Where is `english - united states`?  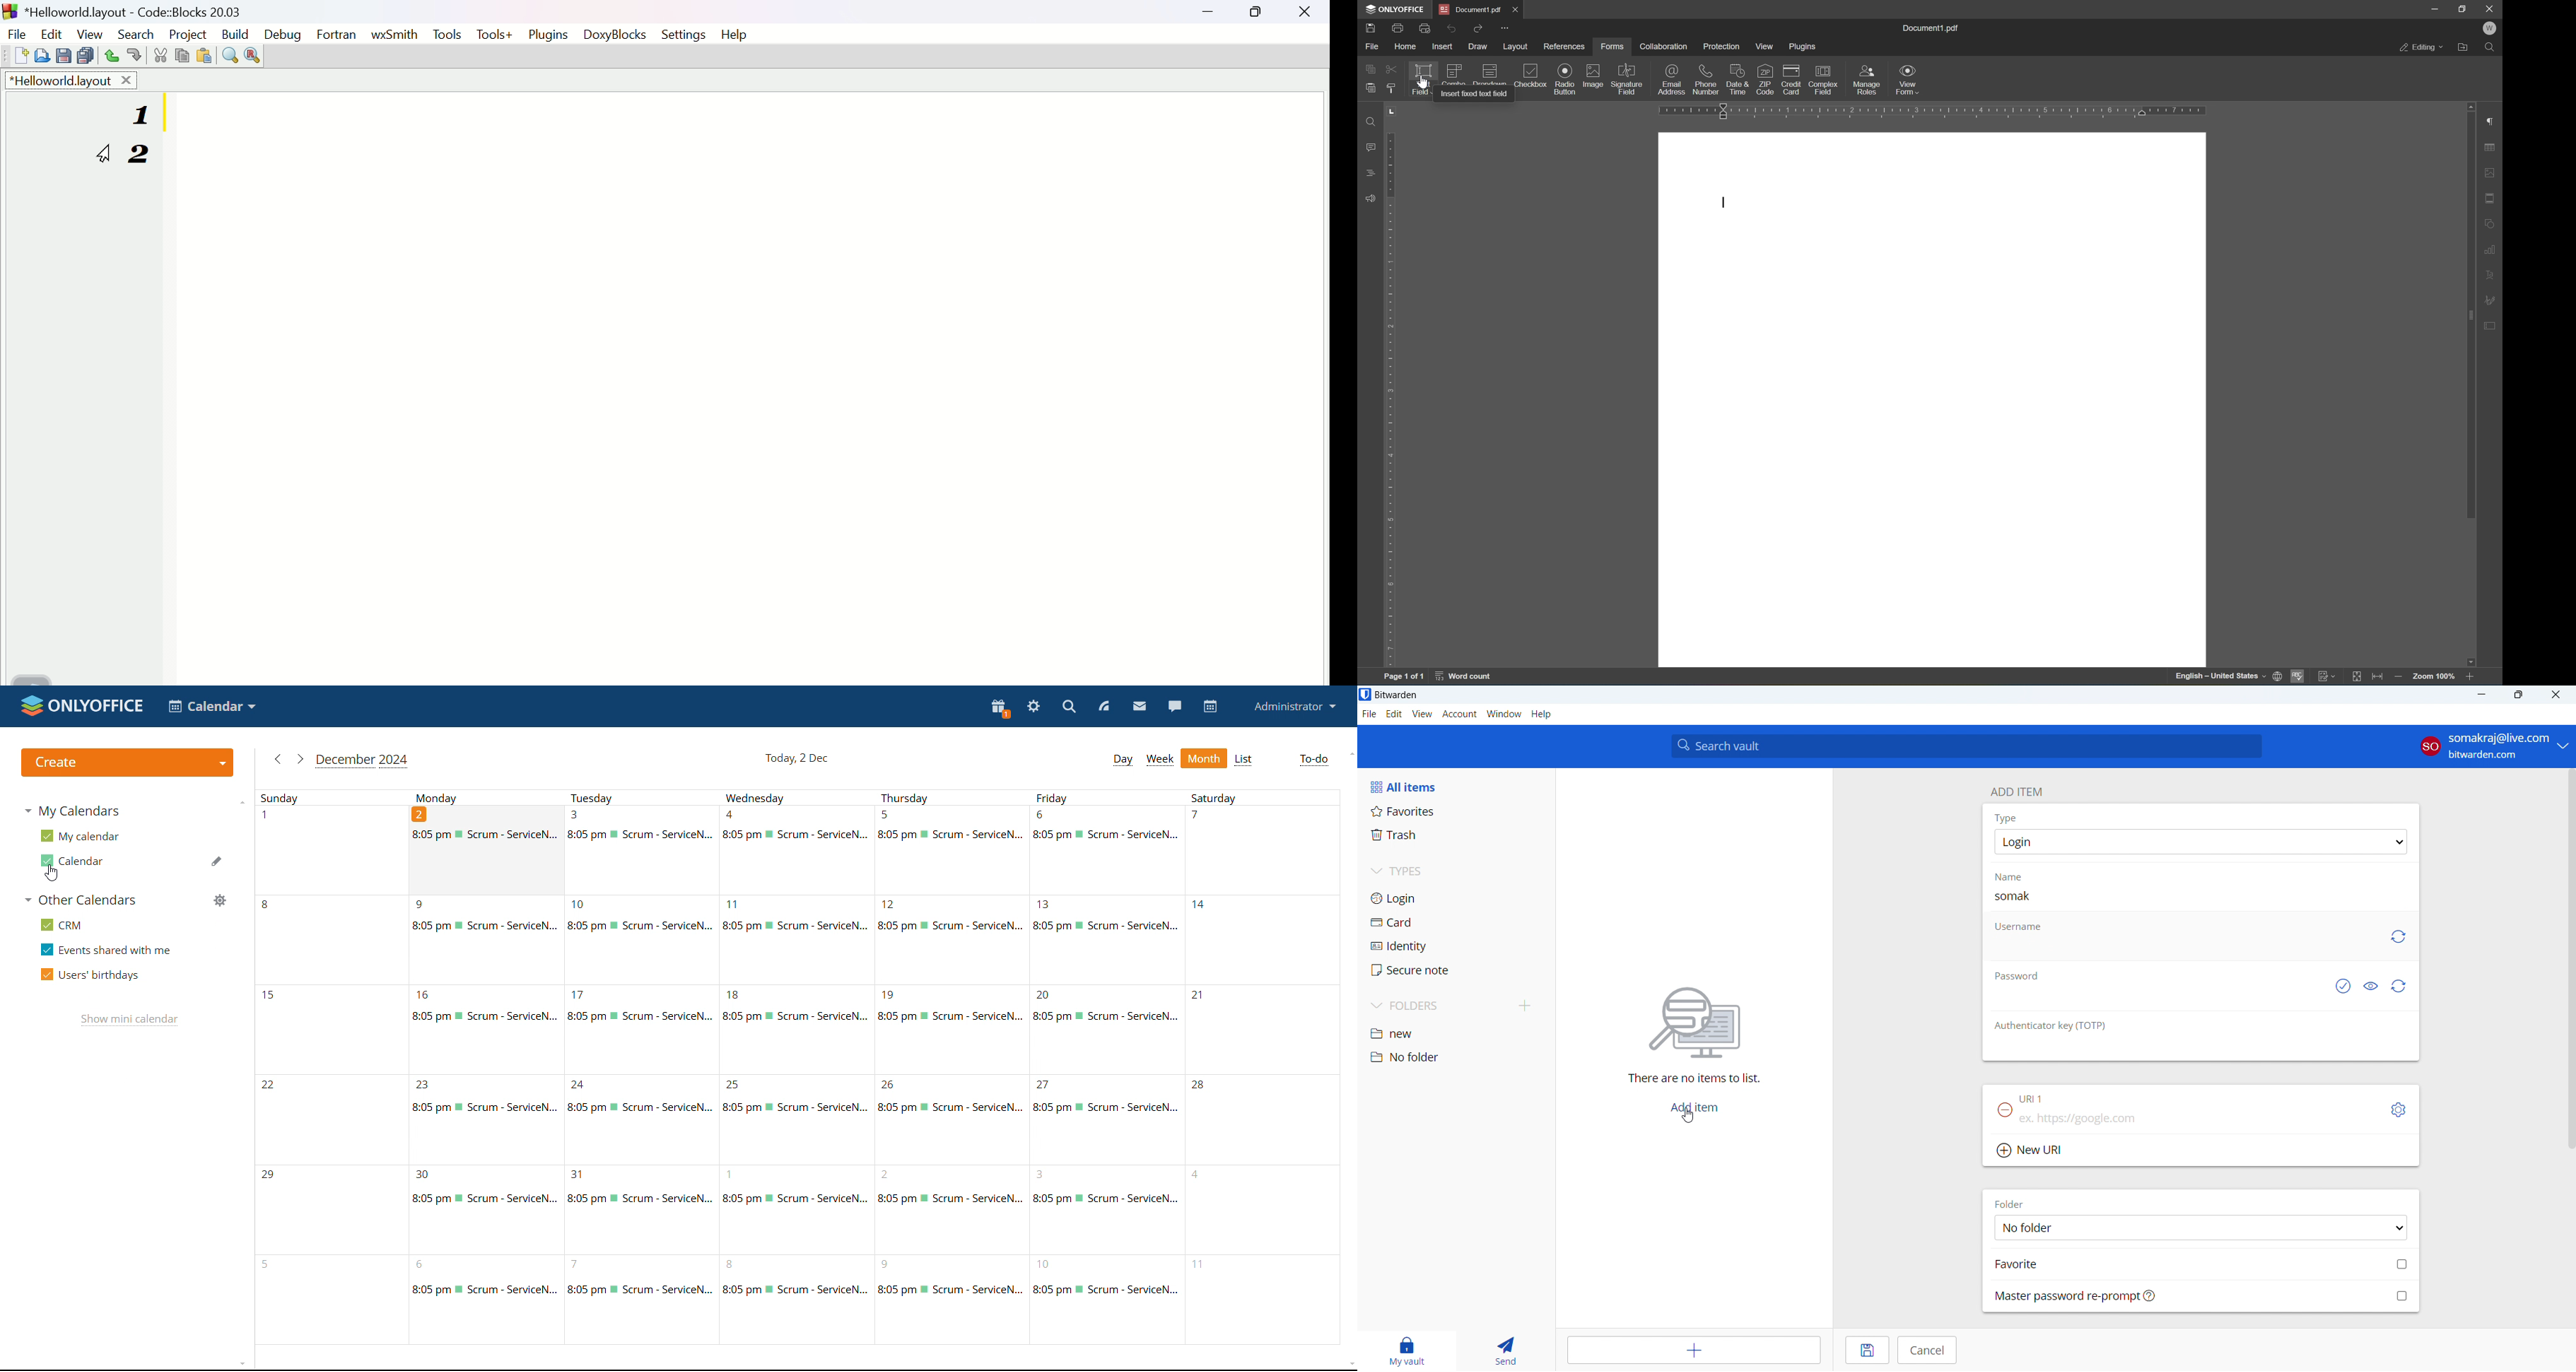 english - united states is located at coordinates (2218, 677).